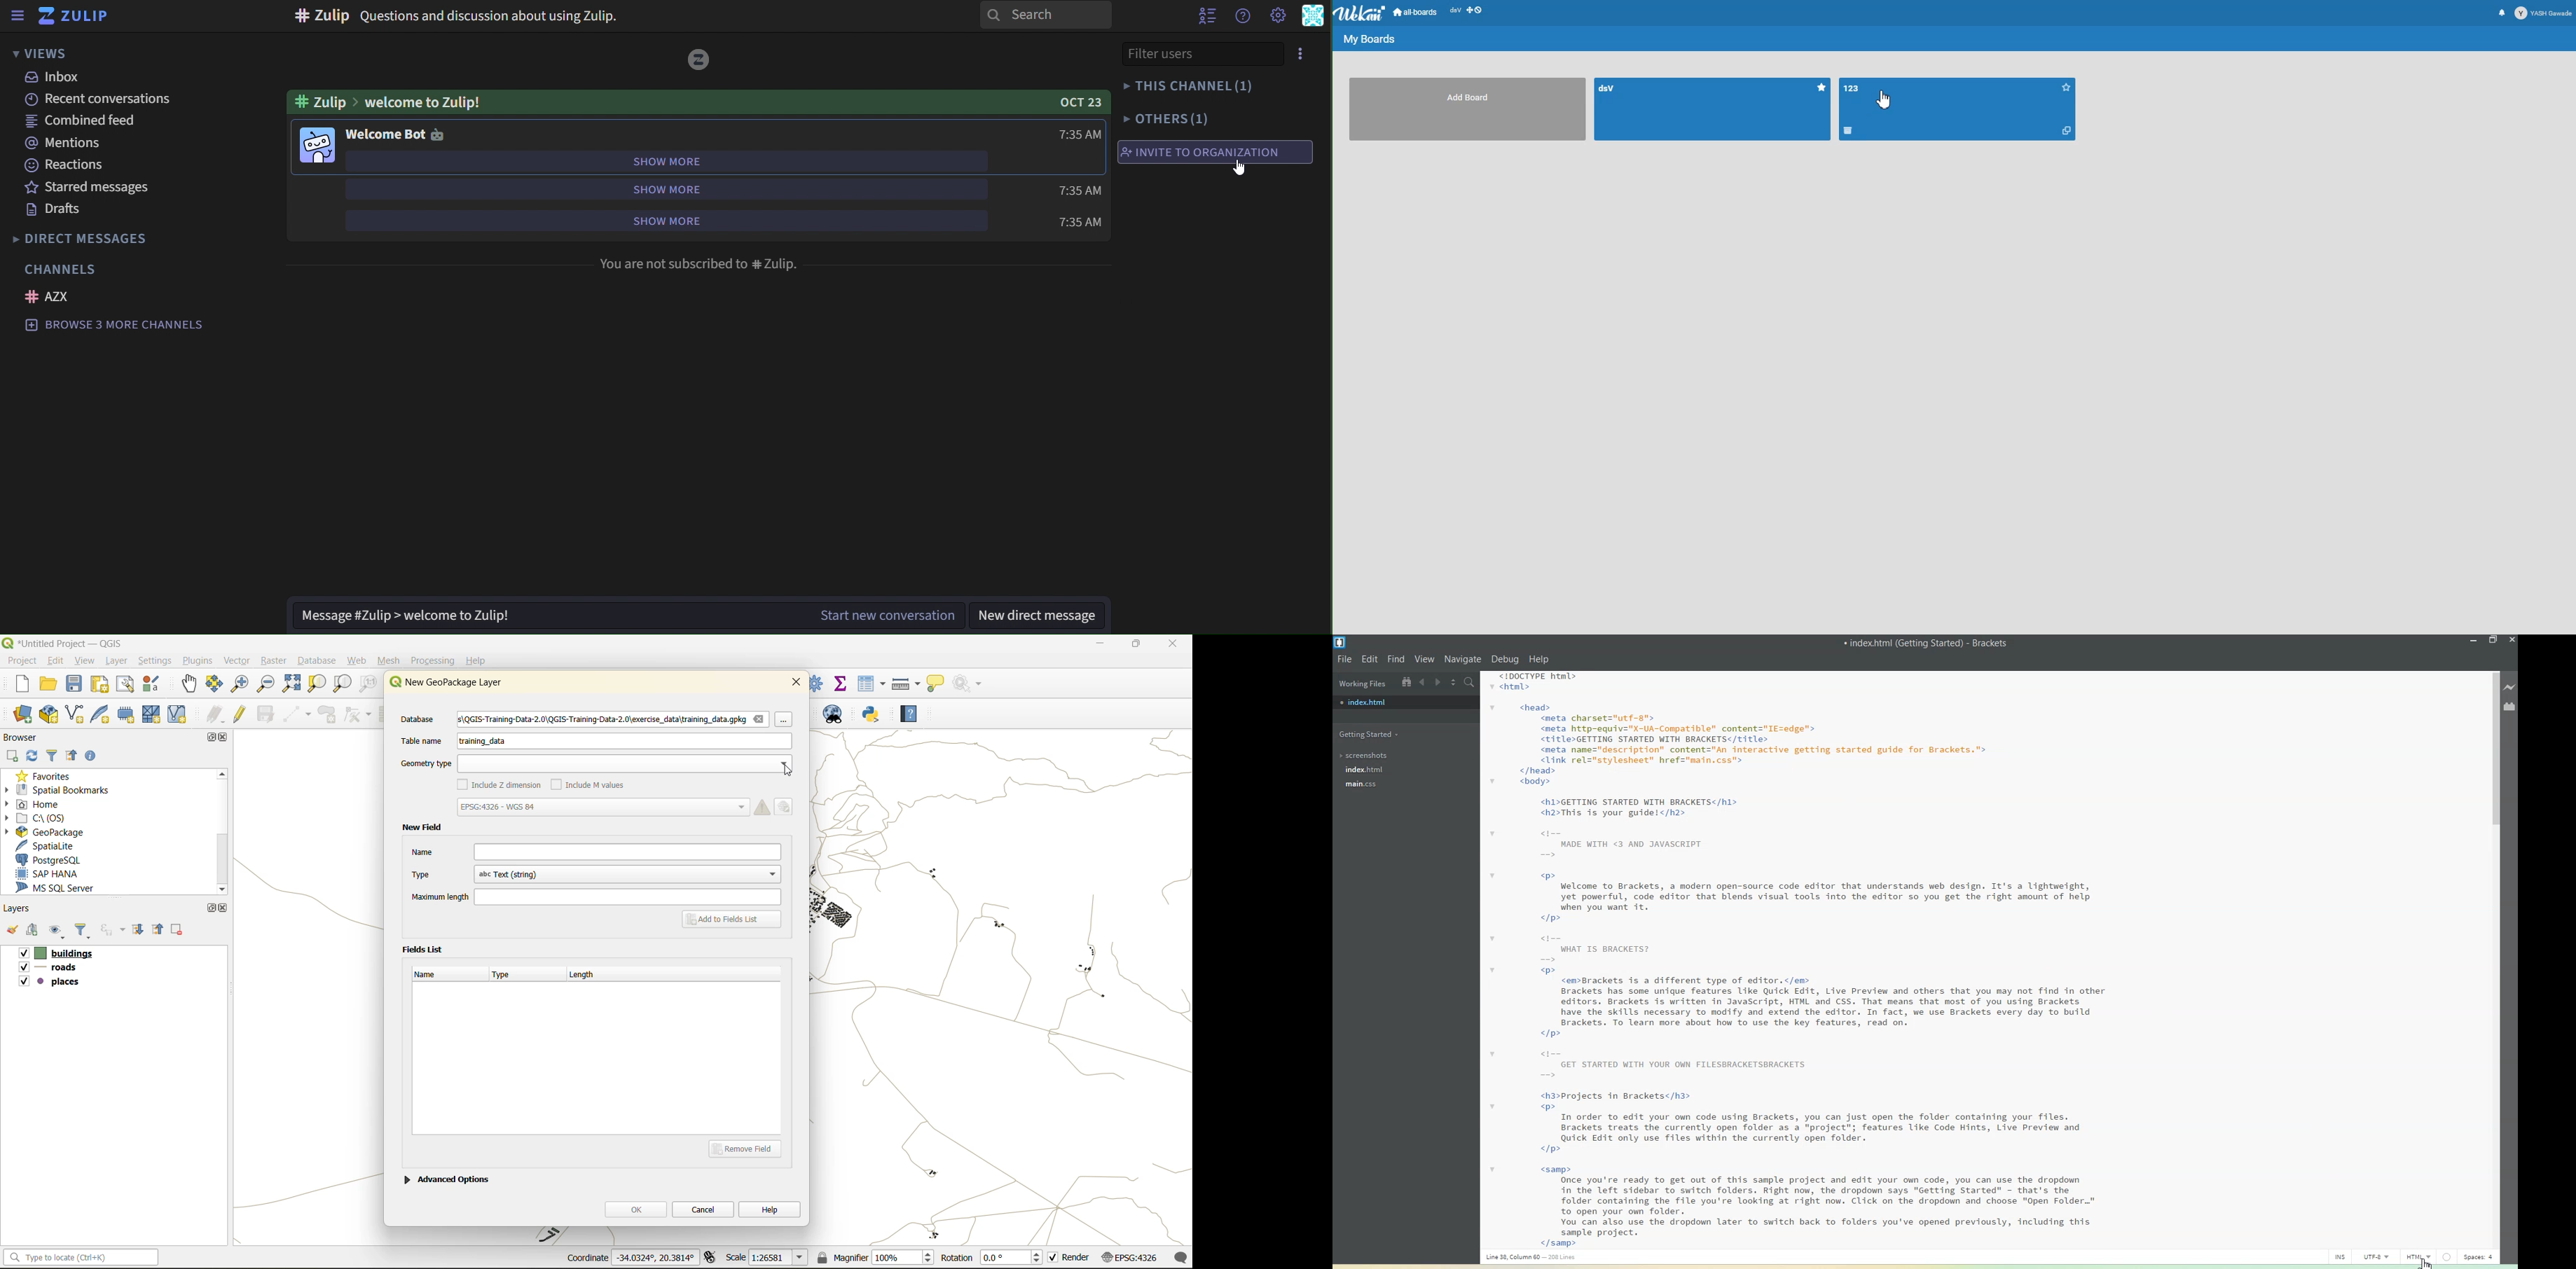 The height and width of the screenshot is (1288, 2576). Describe the element at coordinates (457, 16) in the screenshot. I see `Questions and discussion about using Zulip.` at that location.